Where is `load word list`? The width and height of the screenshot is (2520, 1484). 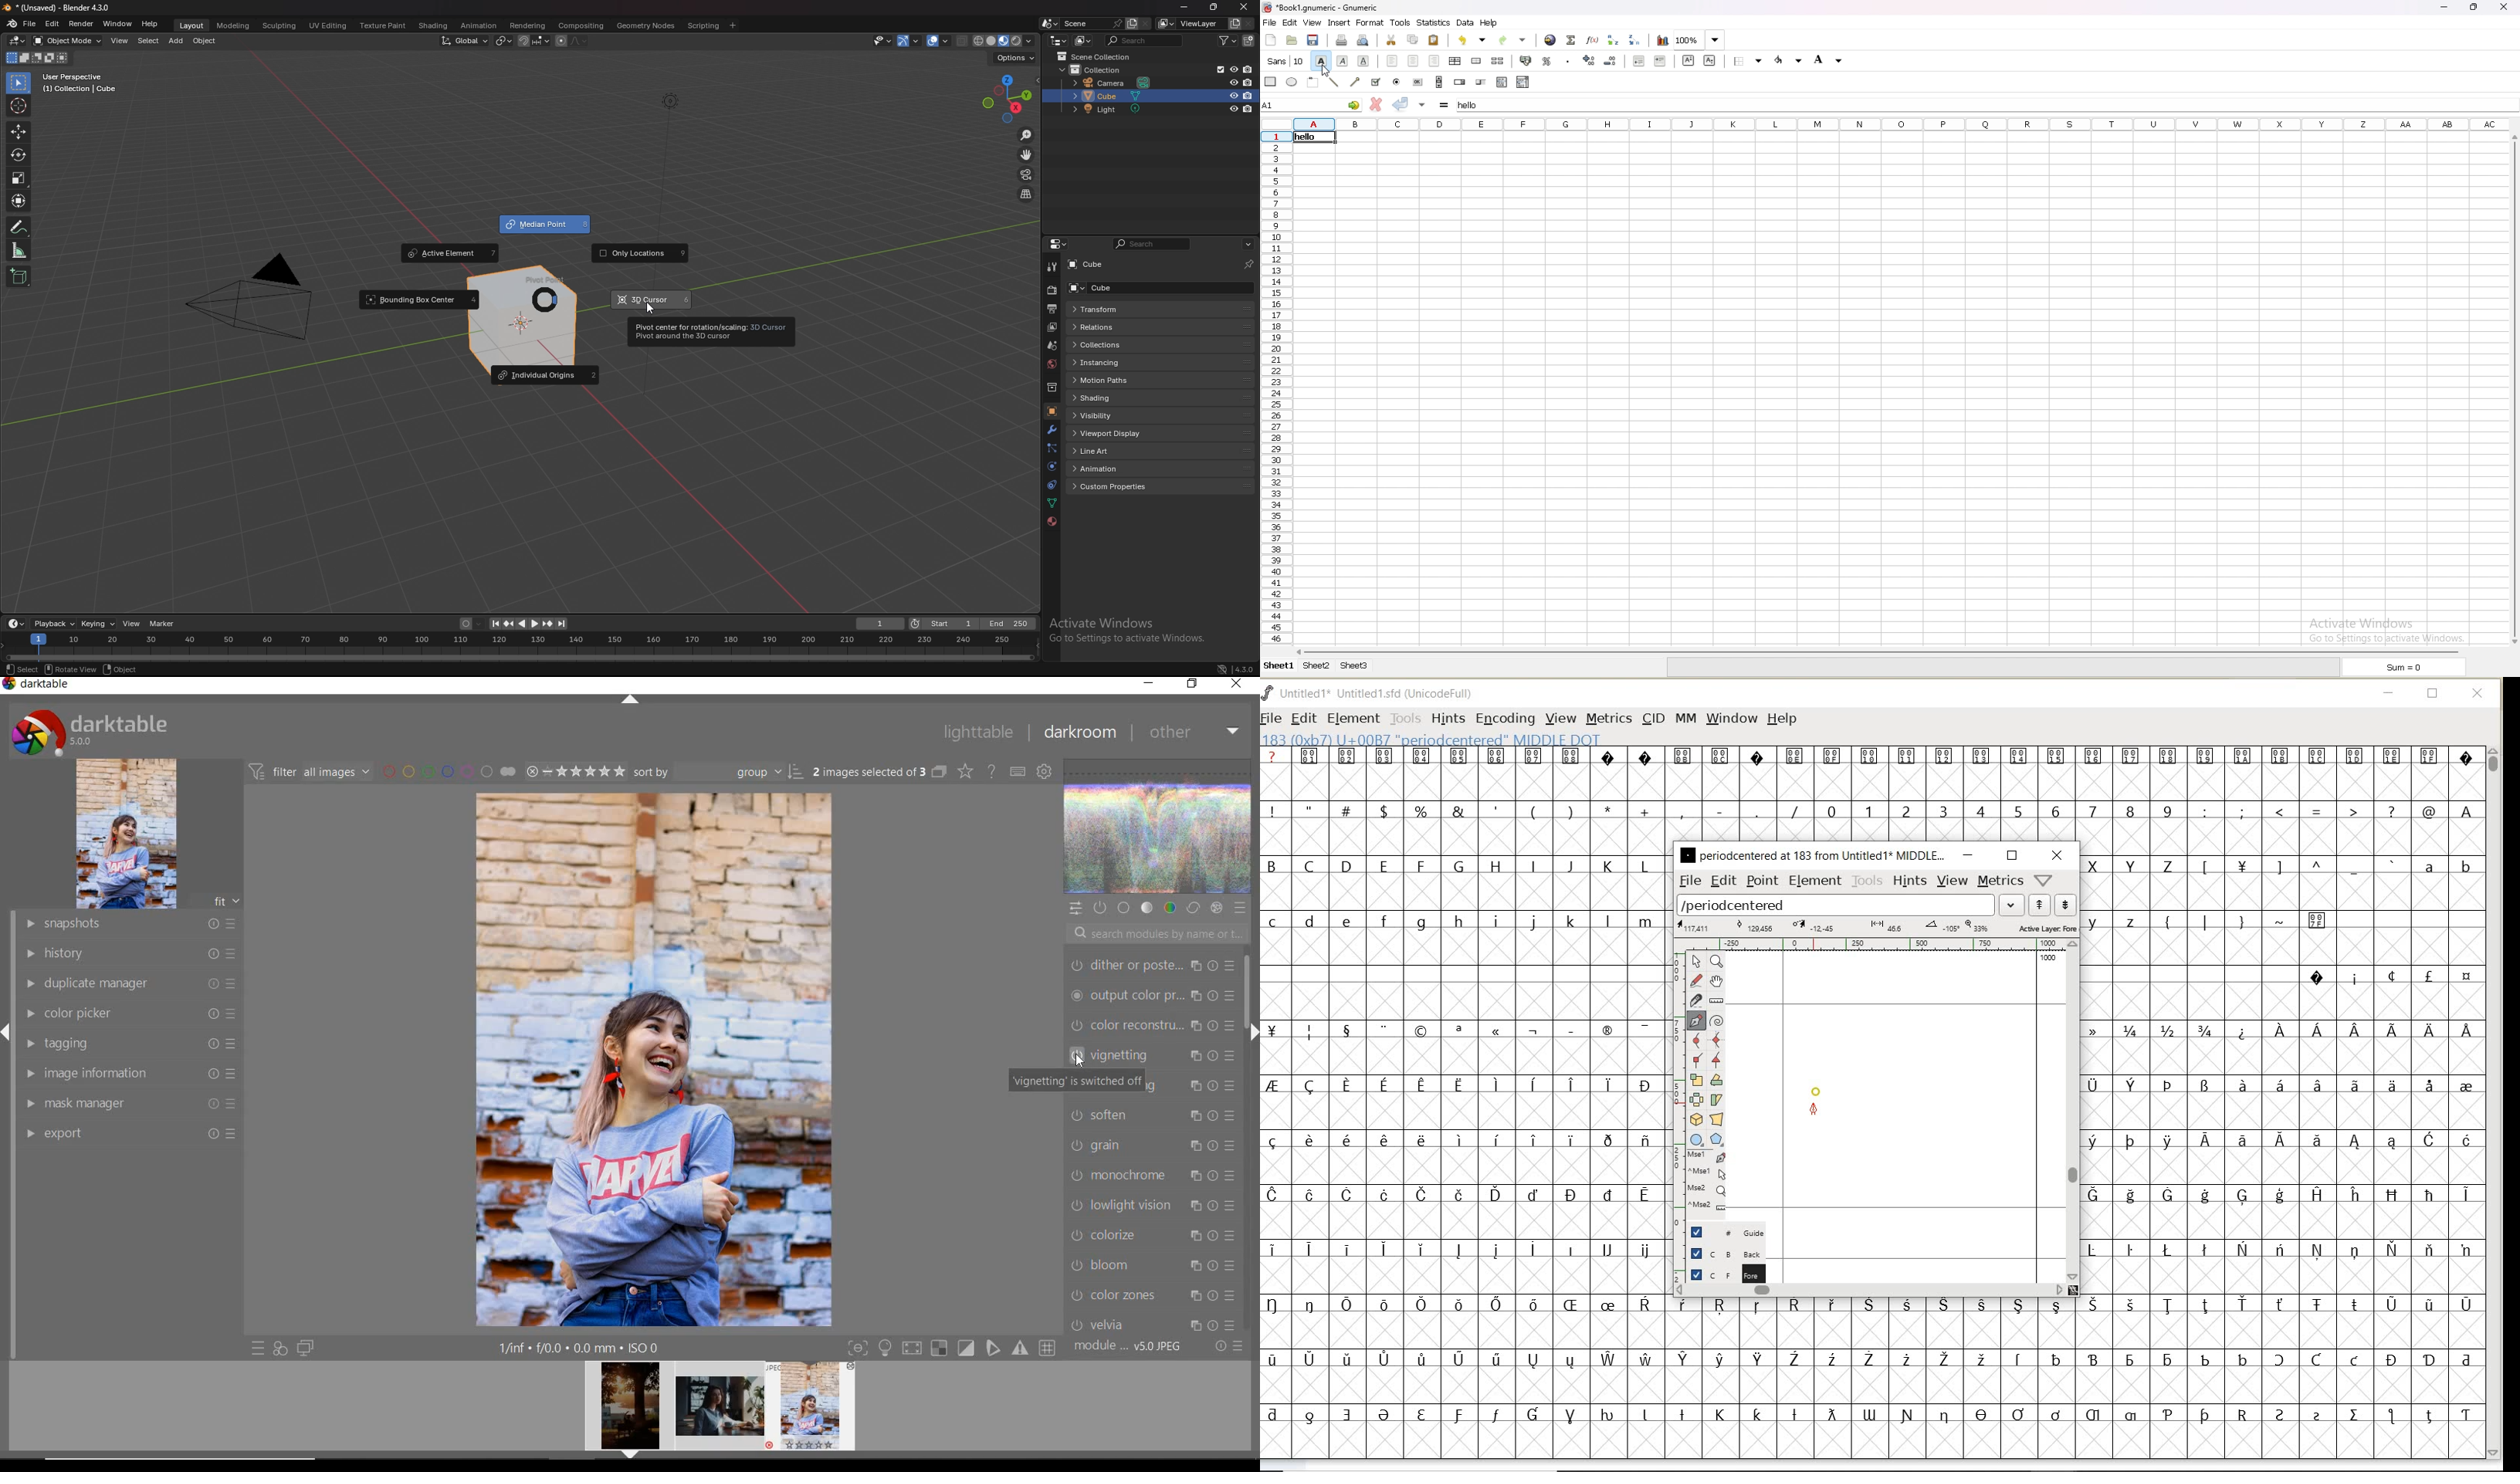
load word list is located at coordinates (1837, 905).